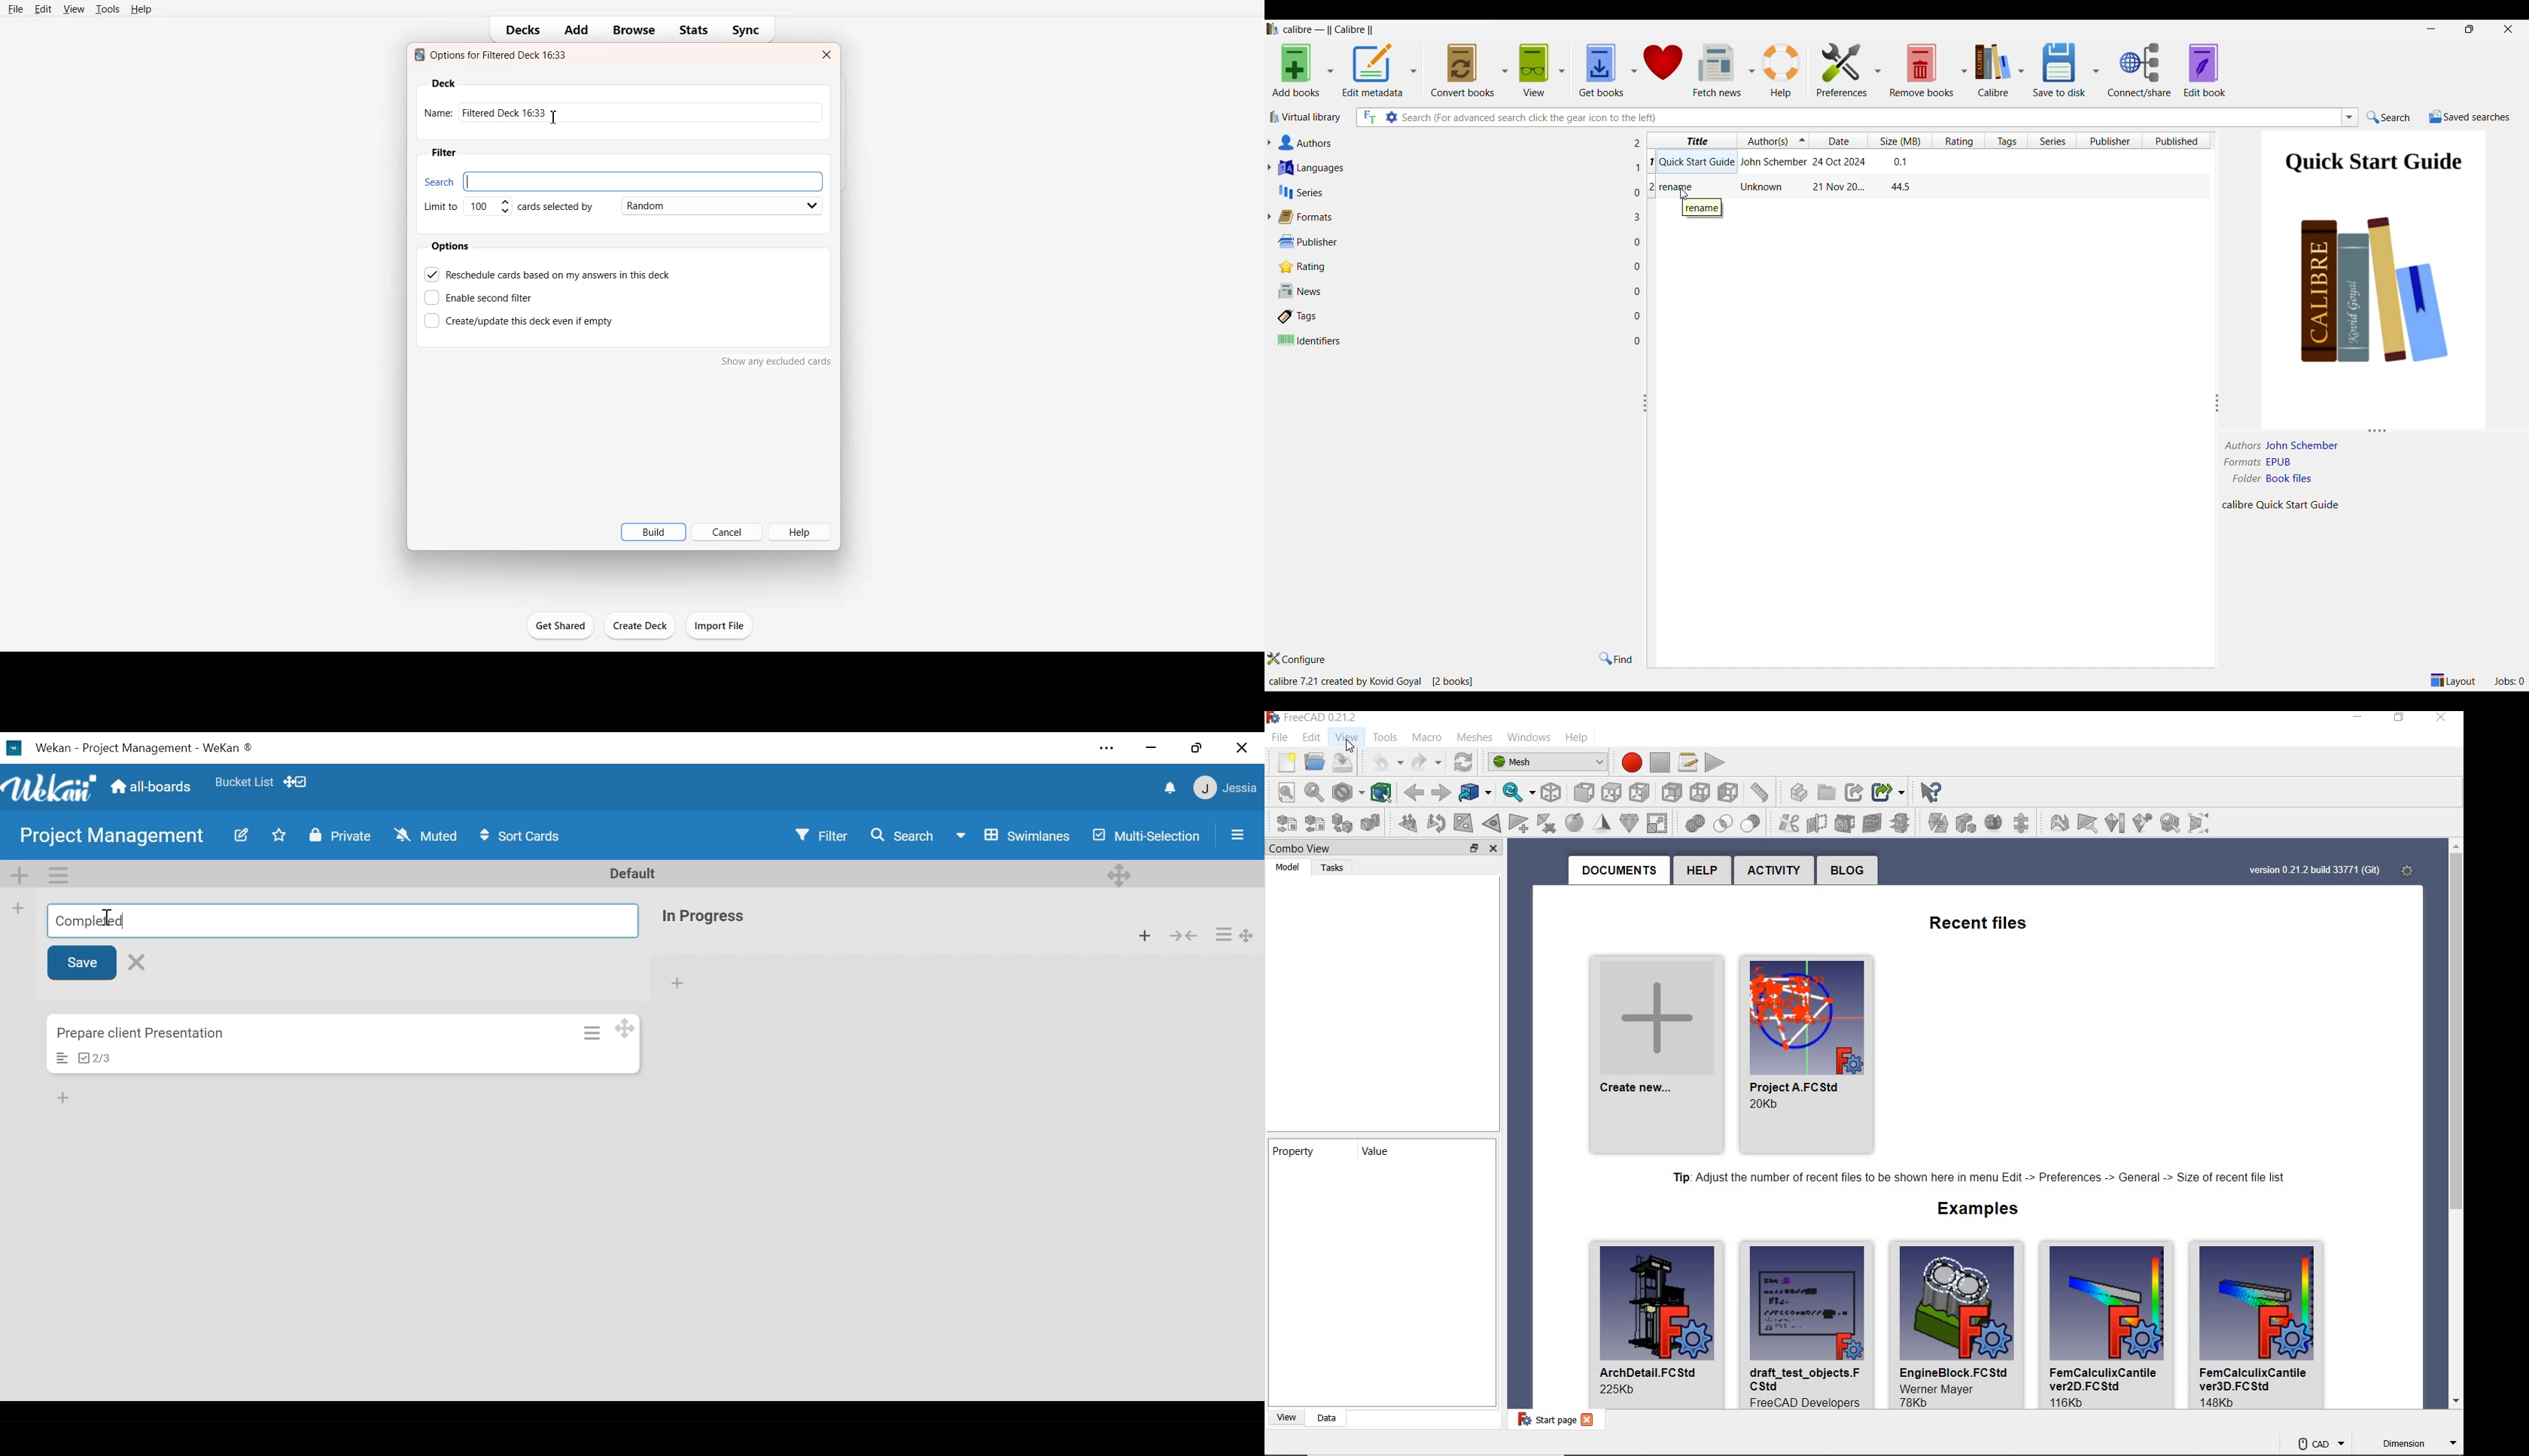 The width and height of the screenshot is (2548, 1456). What do you see at coordinates (1524, 737) in the screenshot?
I see `windows` at bounding box center [1524, 737].